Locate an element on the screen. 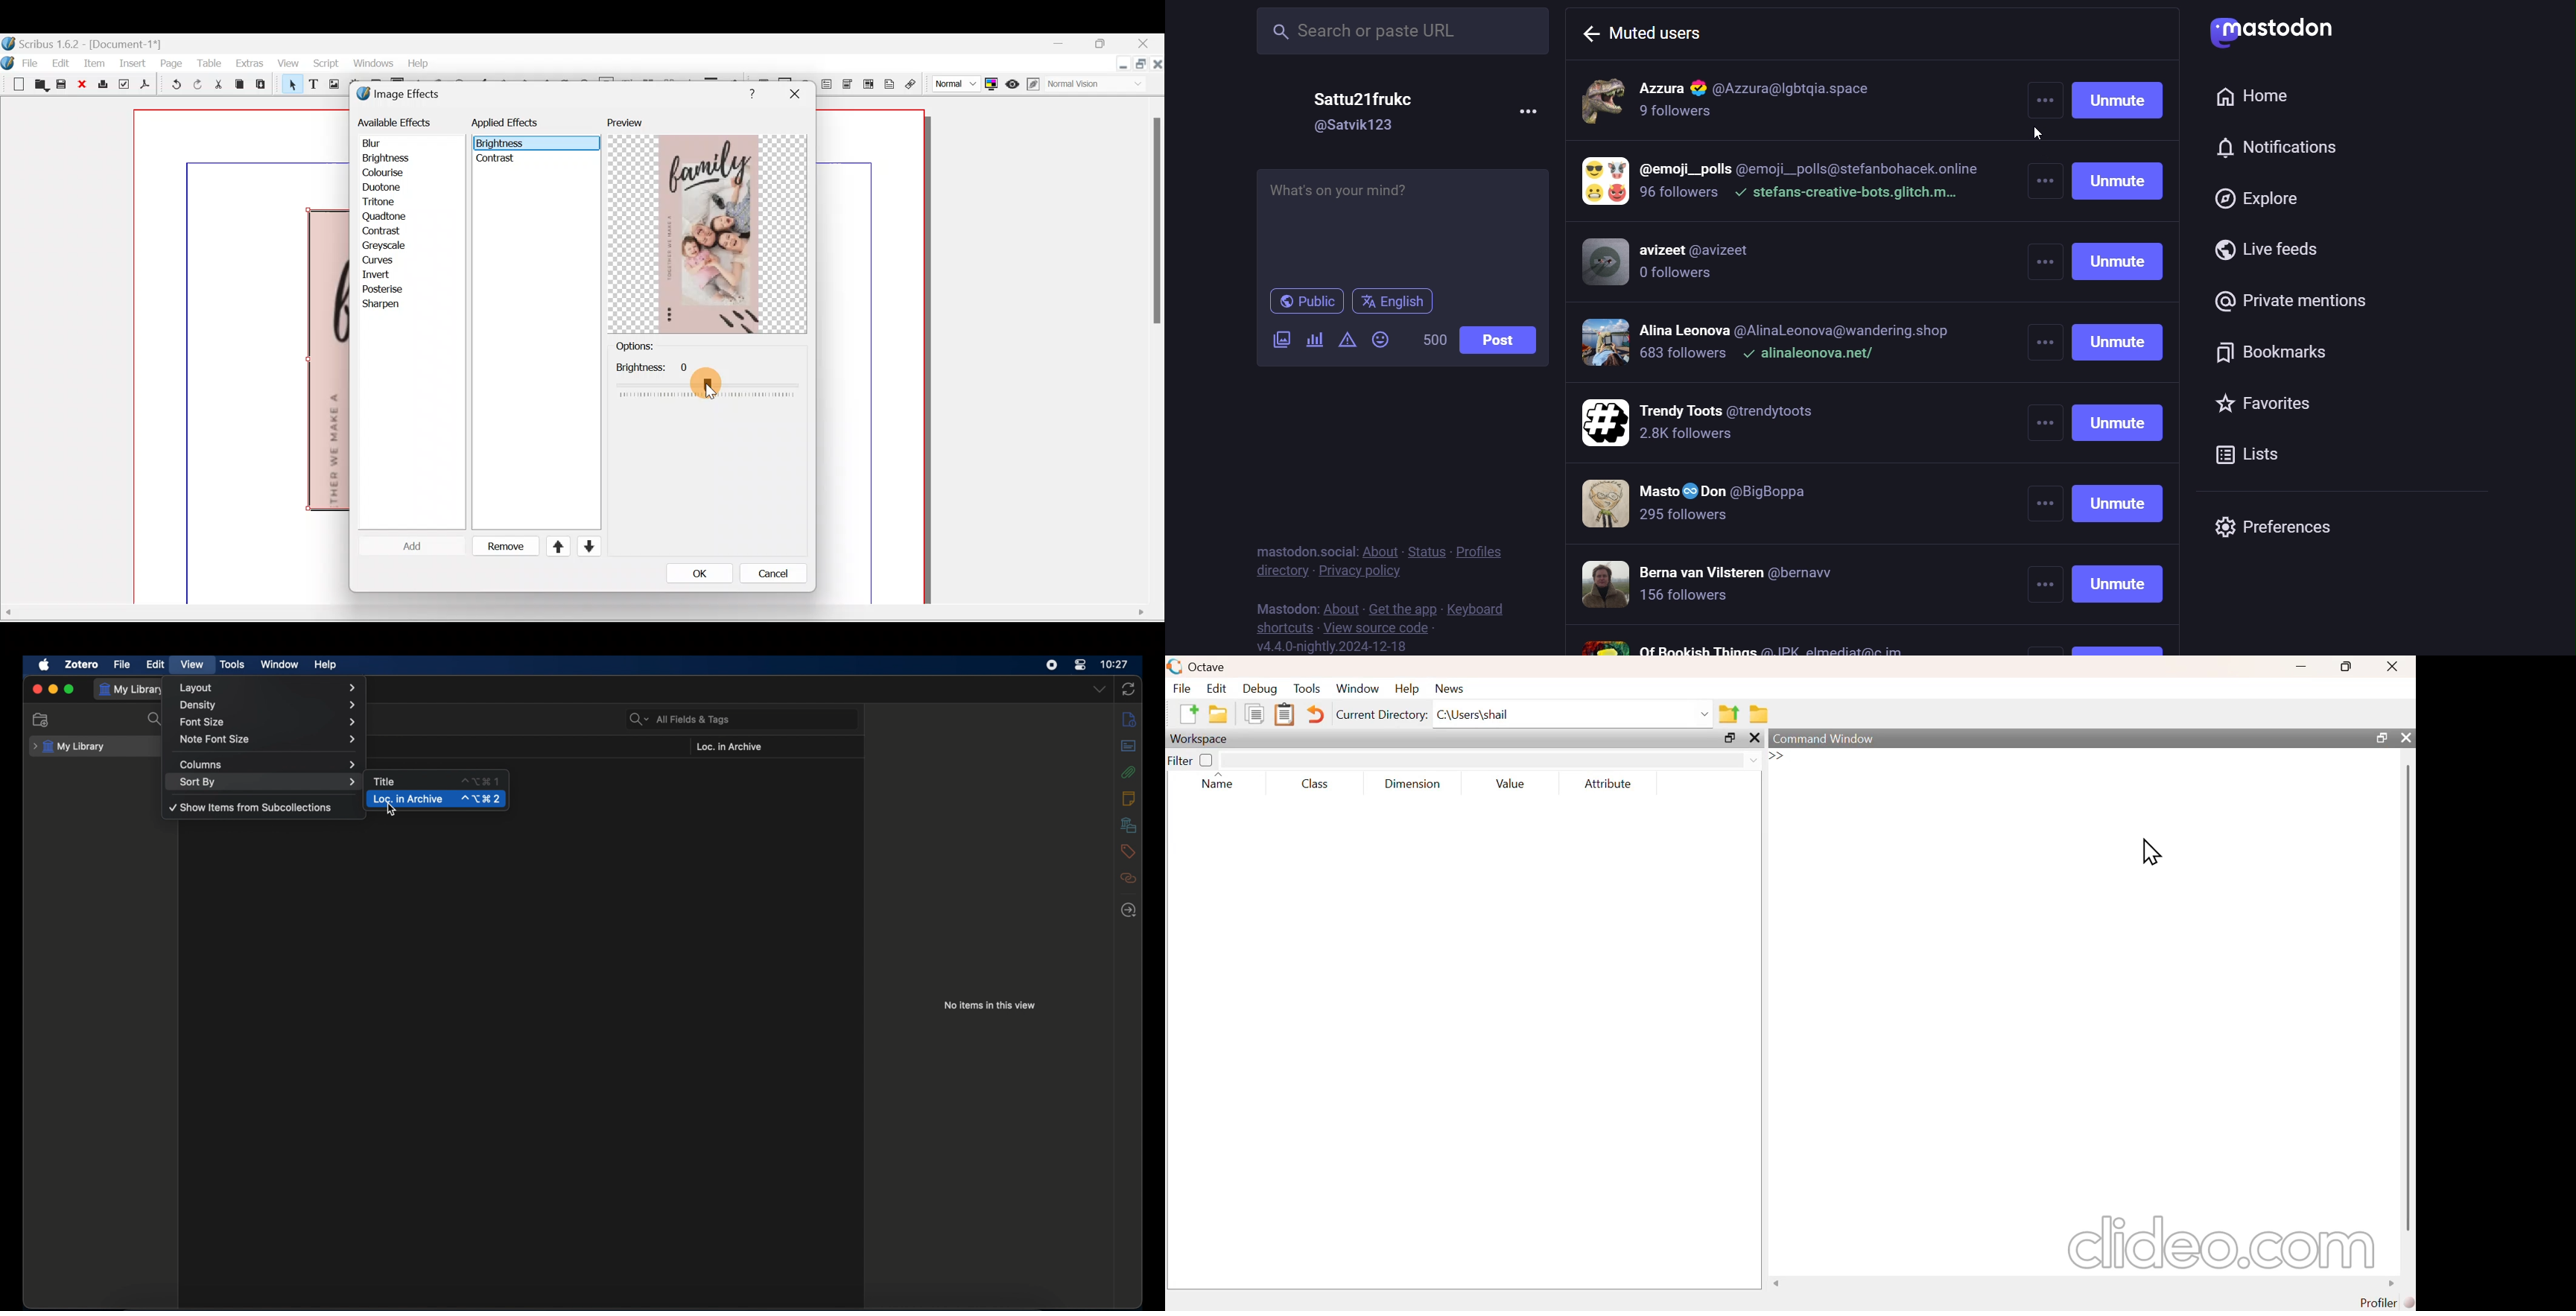 The height and width of the screenshot is (1316, 2576). Preview is located at coordinates (707, 225).